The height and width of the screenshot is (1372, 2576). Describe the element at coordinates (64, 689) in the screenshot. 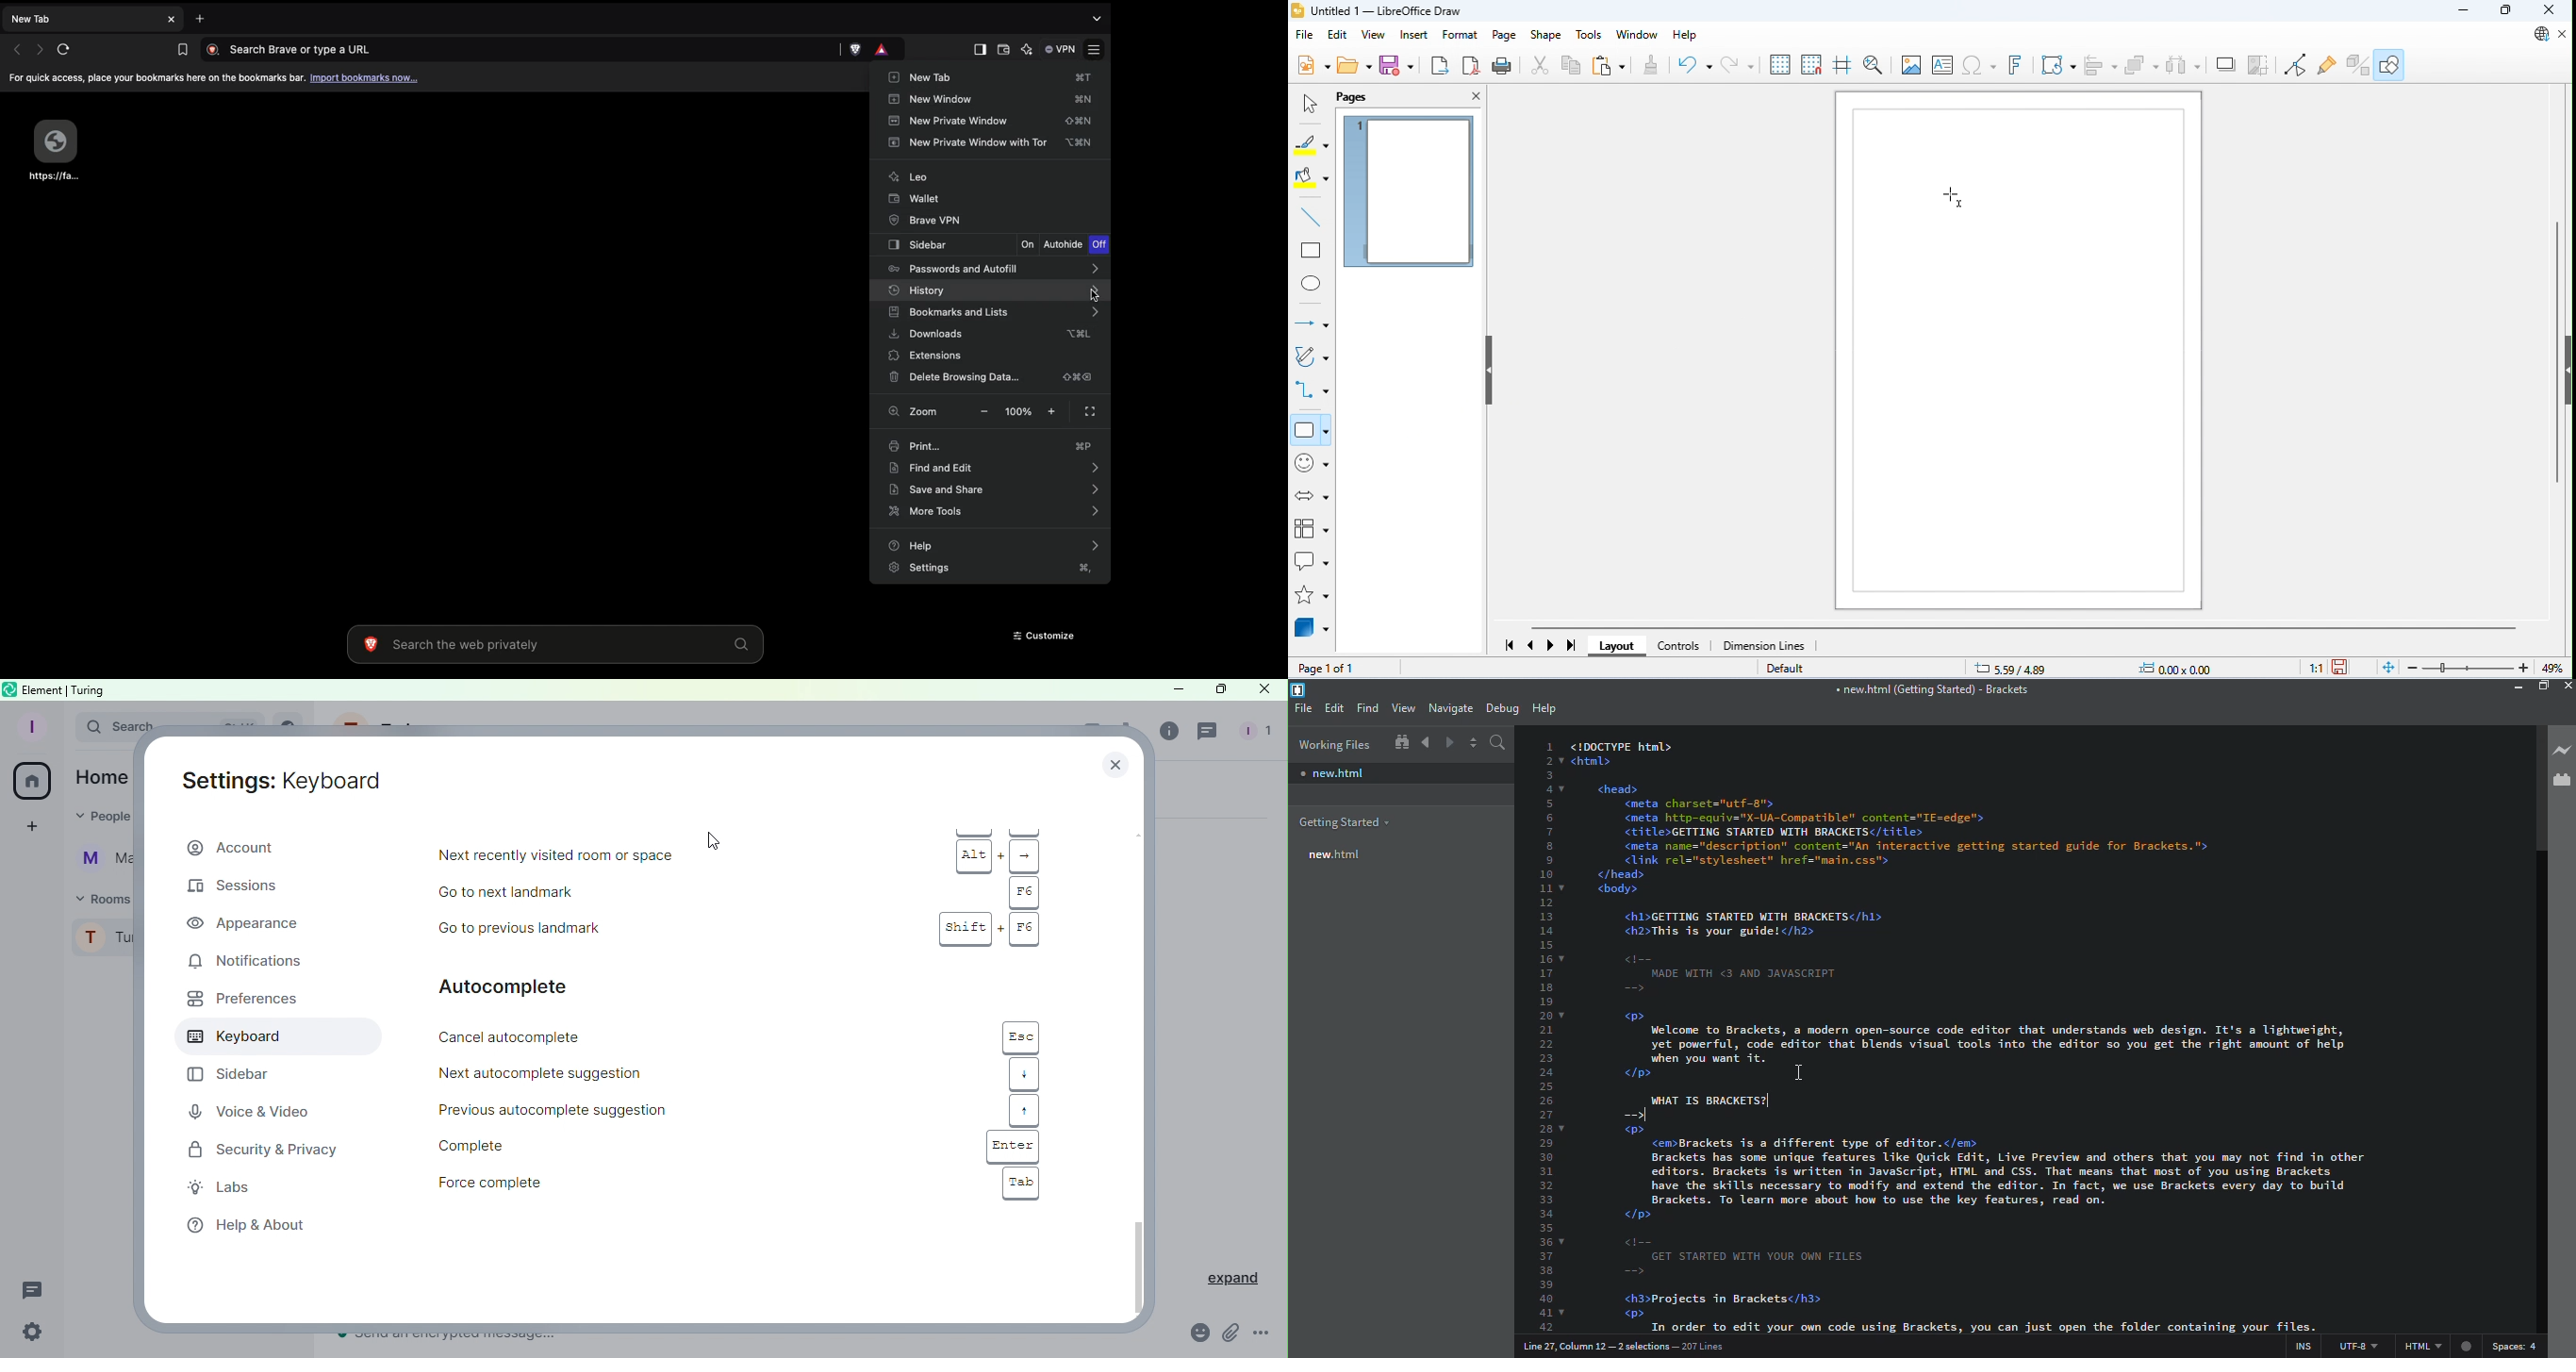

I see `element | turing` at that location.